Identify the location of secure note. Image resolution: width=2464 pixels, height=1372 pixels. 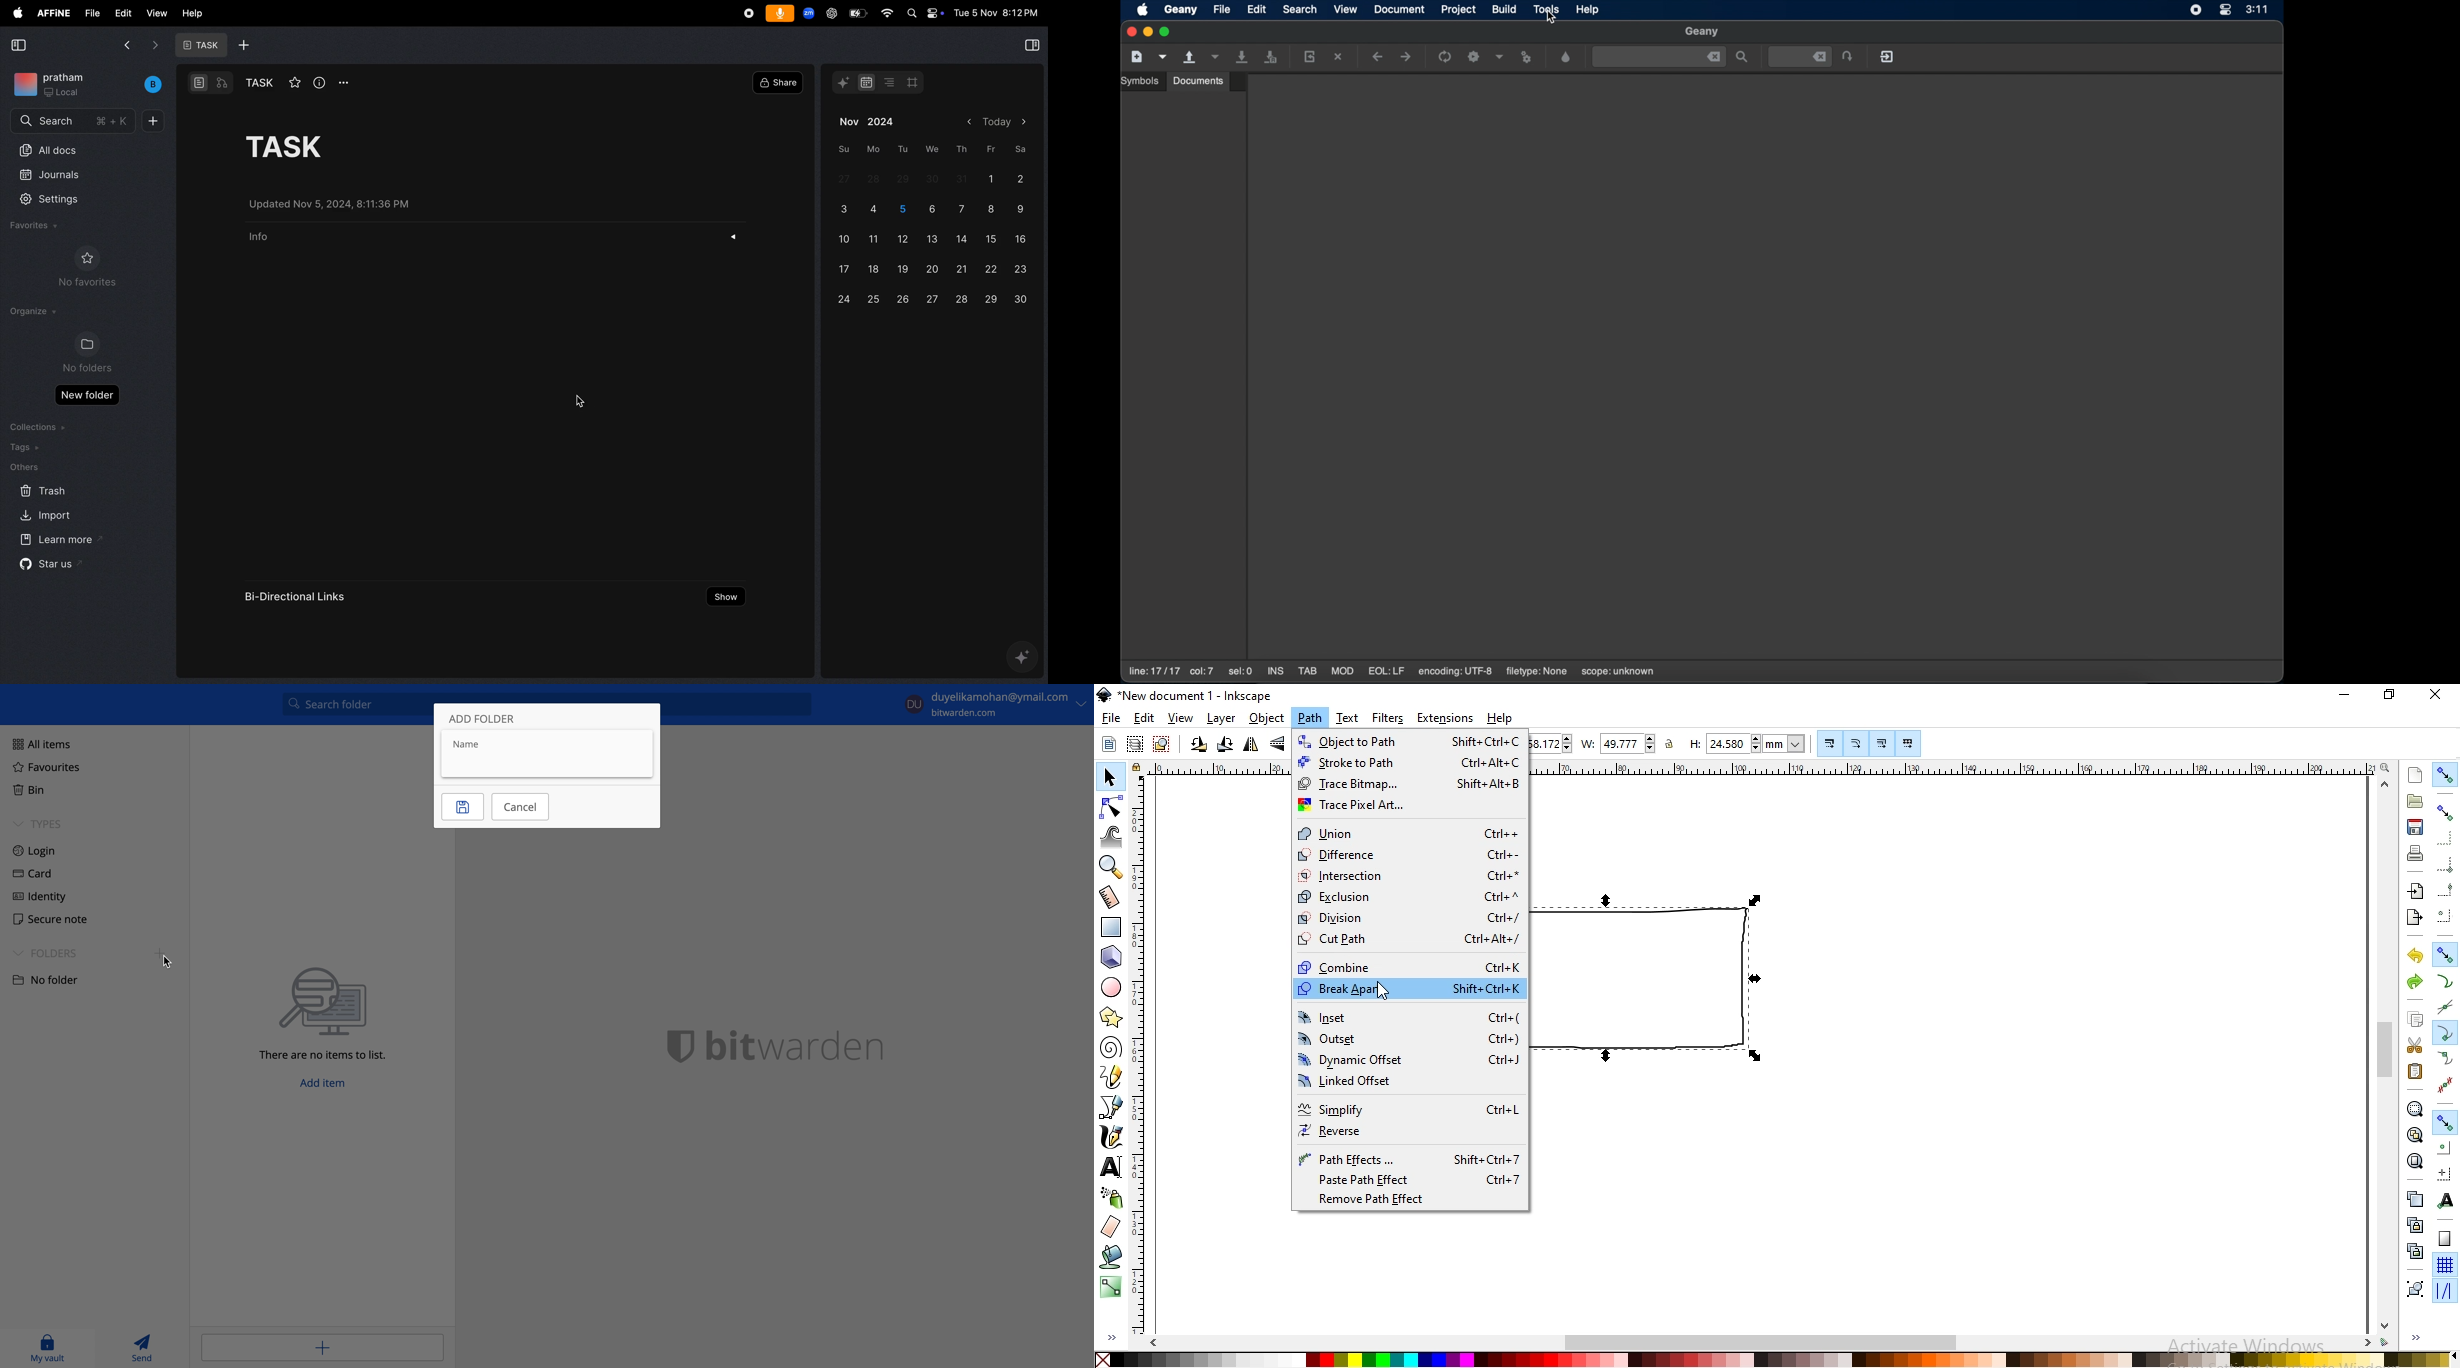
(46, 918).